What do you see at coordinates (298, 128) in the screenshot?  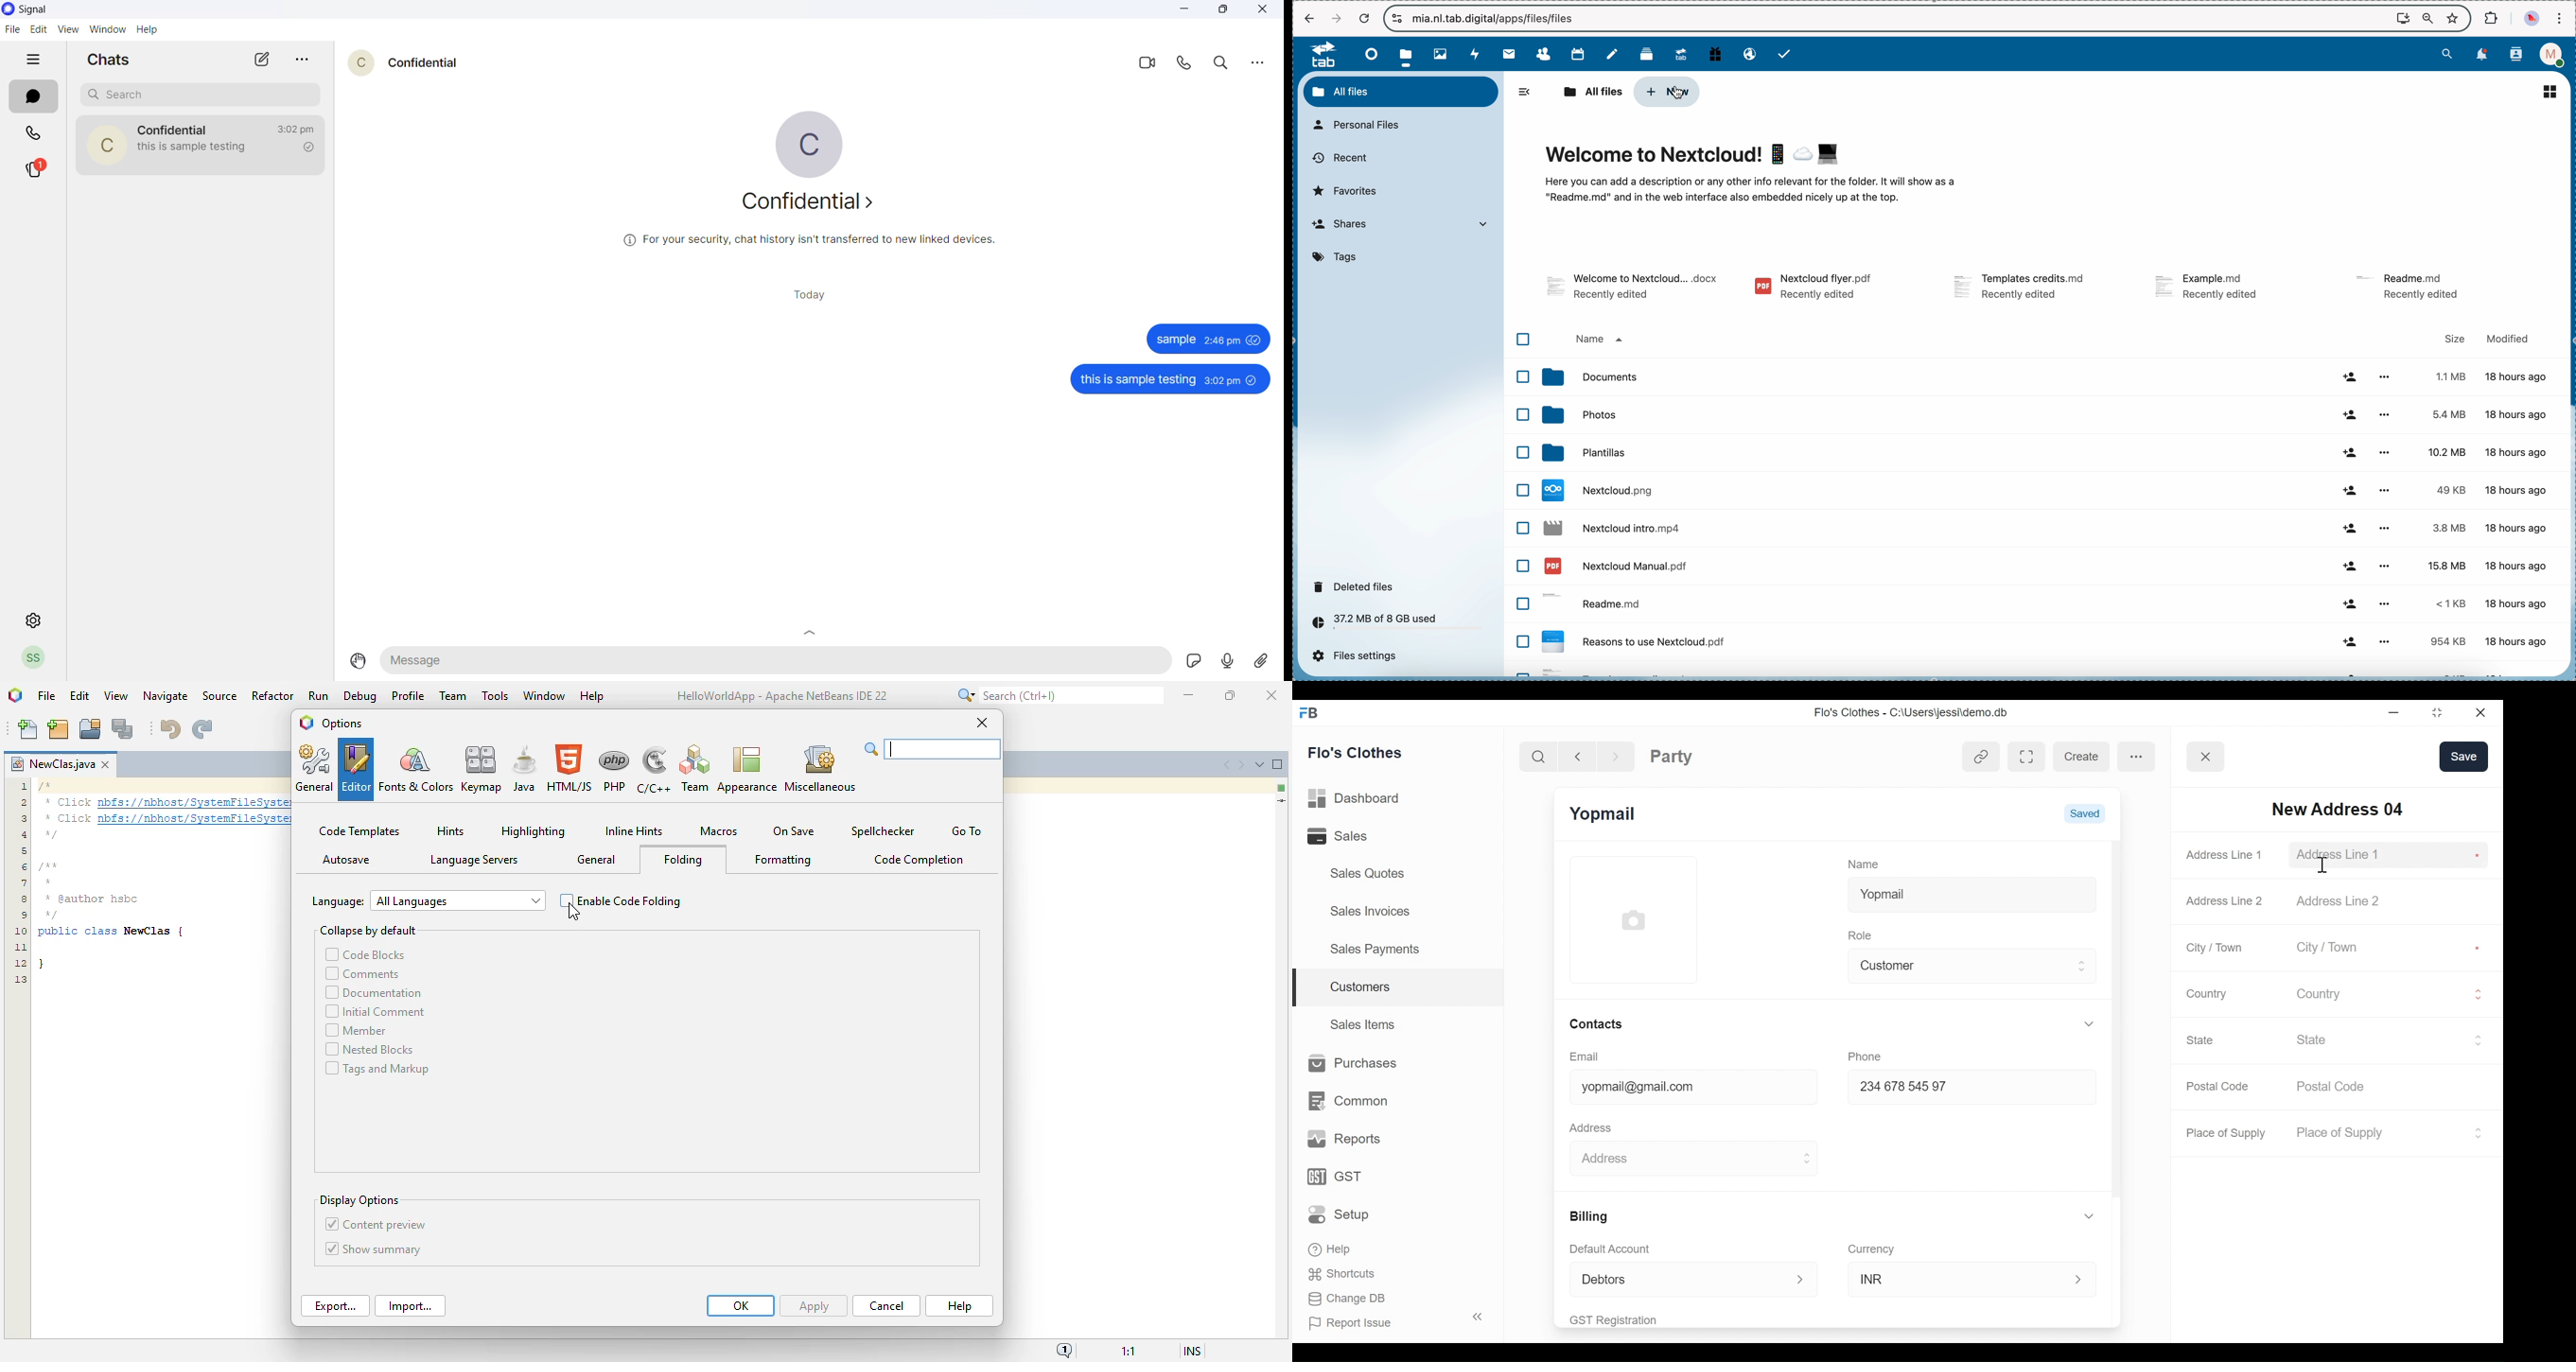 I see `last message time` at bounding box center [298, 128].